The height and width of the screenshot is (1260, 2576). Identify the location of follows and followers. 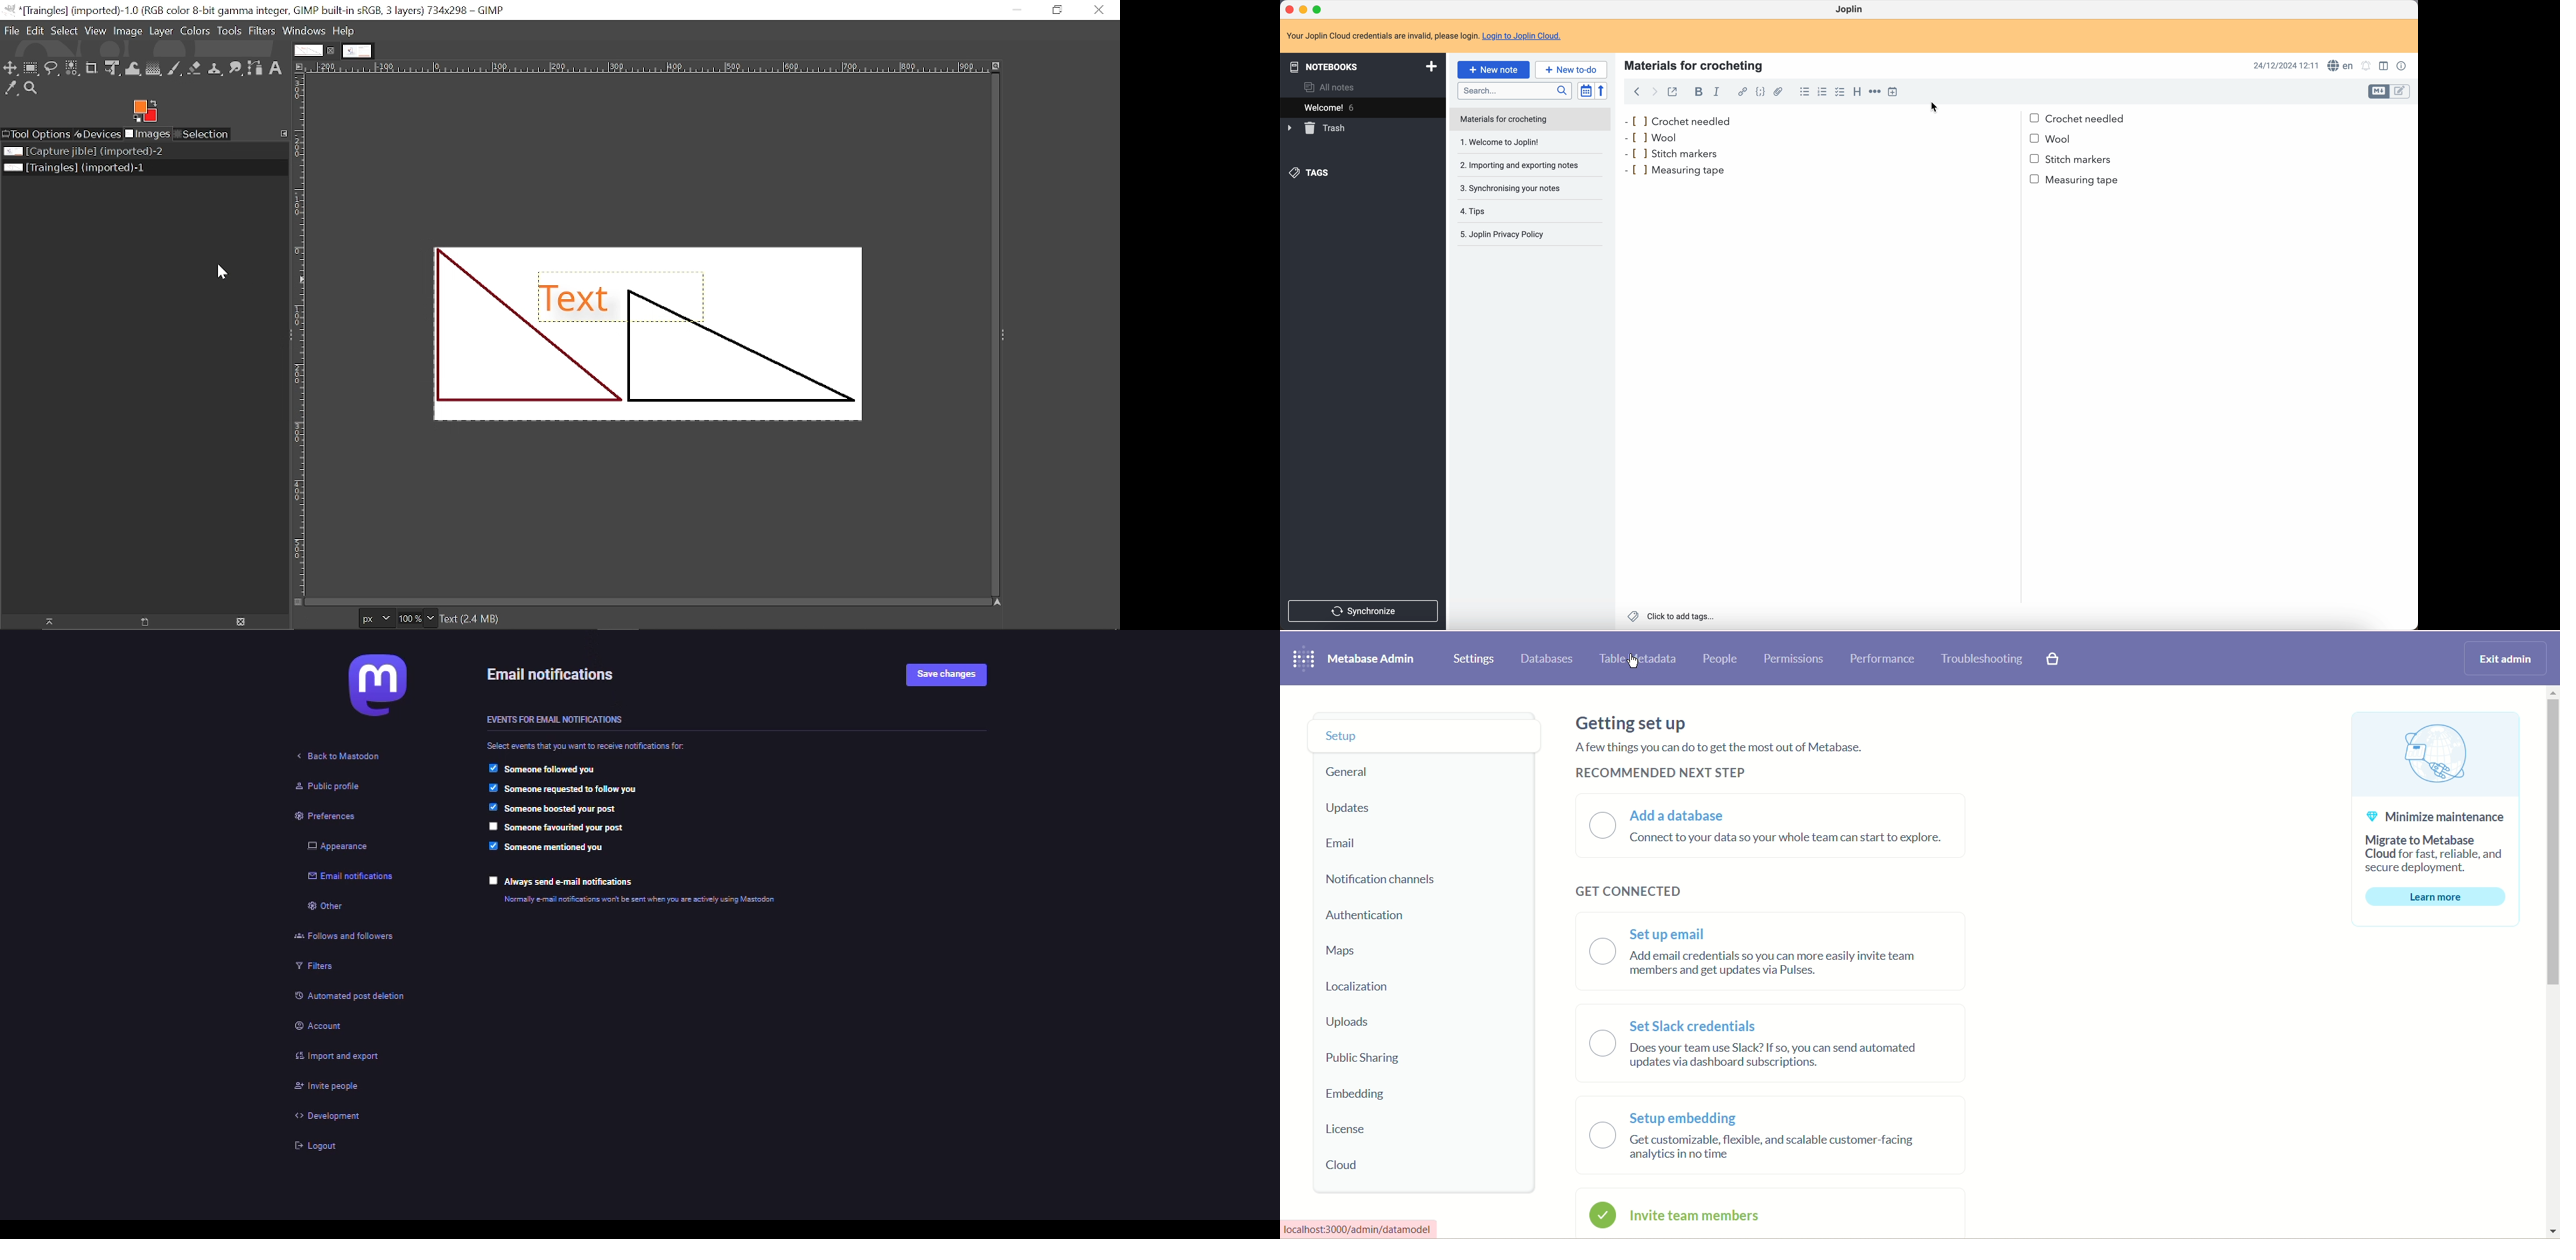
(347, 938).